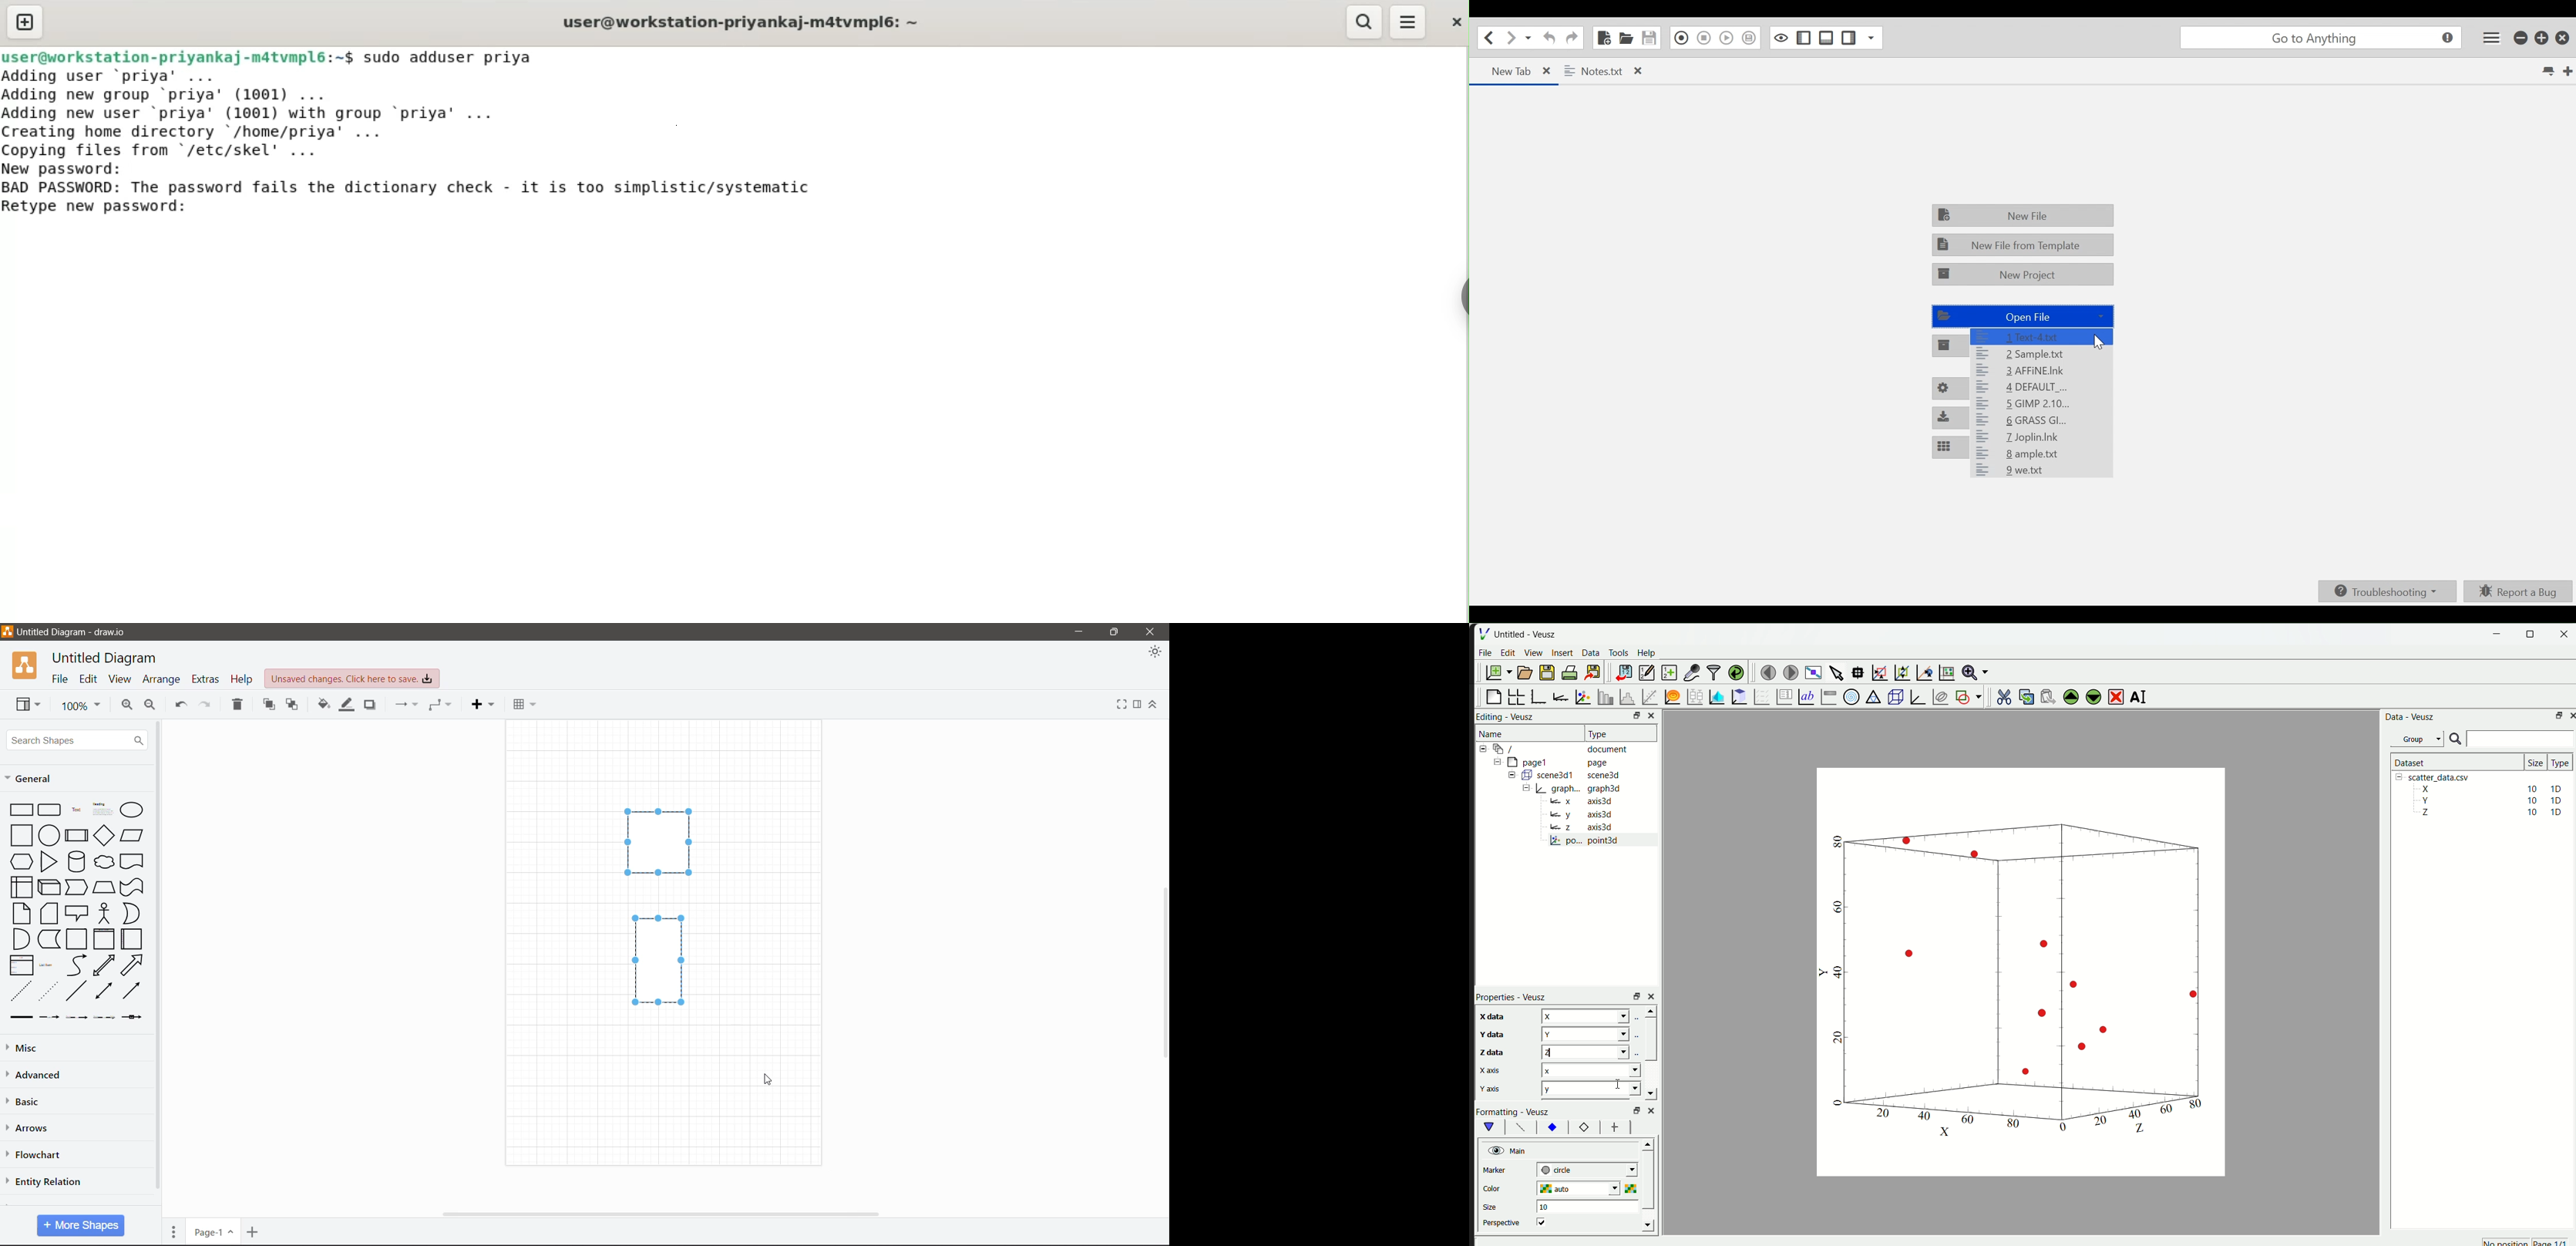 This screenshot has width=2576, height=1260. Describe the element at coordinates (1596, 71) in the screenshot. I see `Notes.txt` at that location.